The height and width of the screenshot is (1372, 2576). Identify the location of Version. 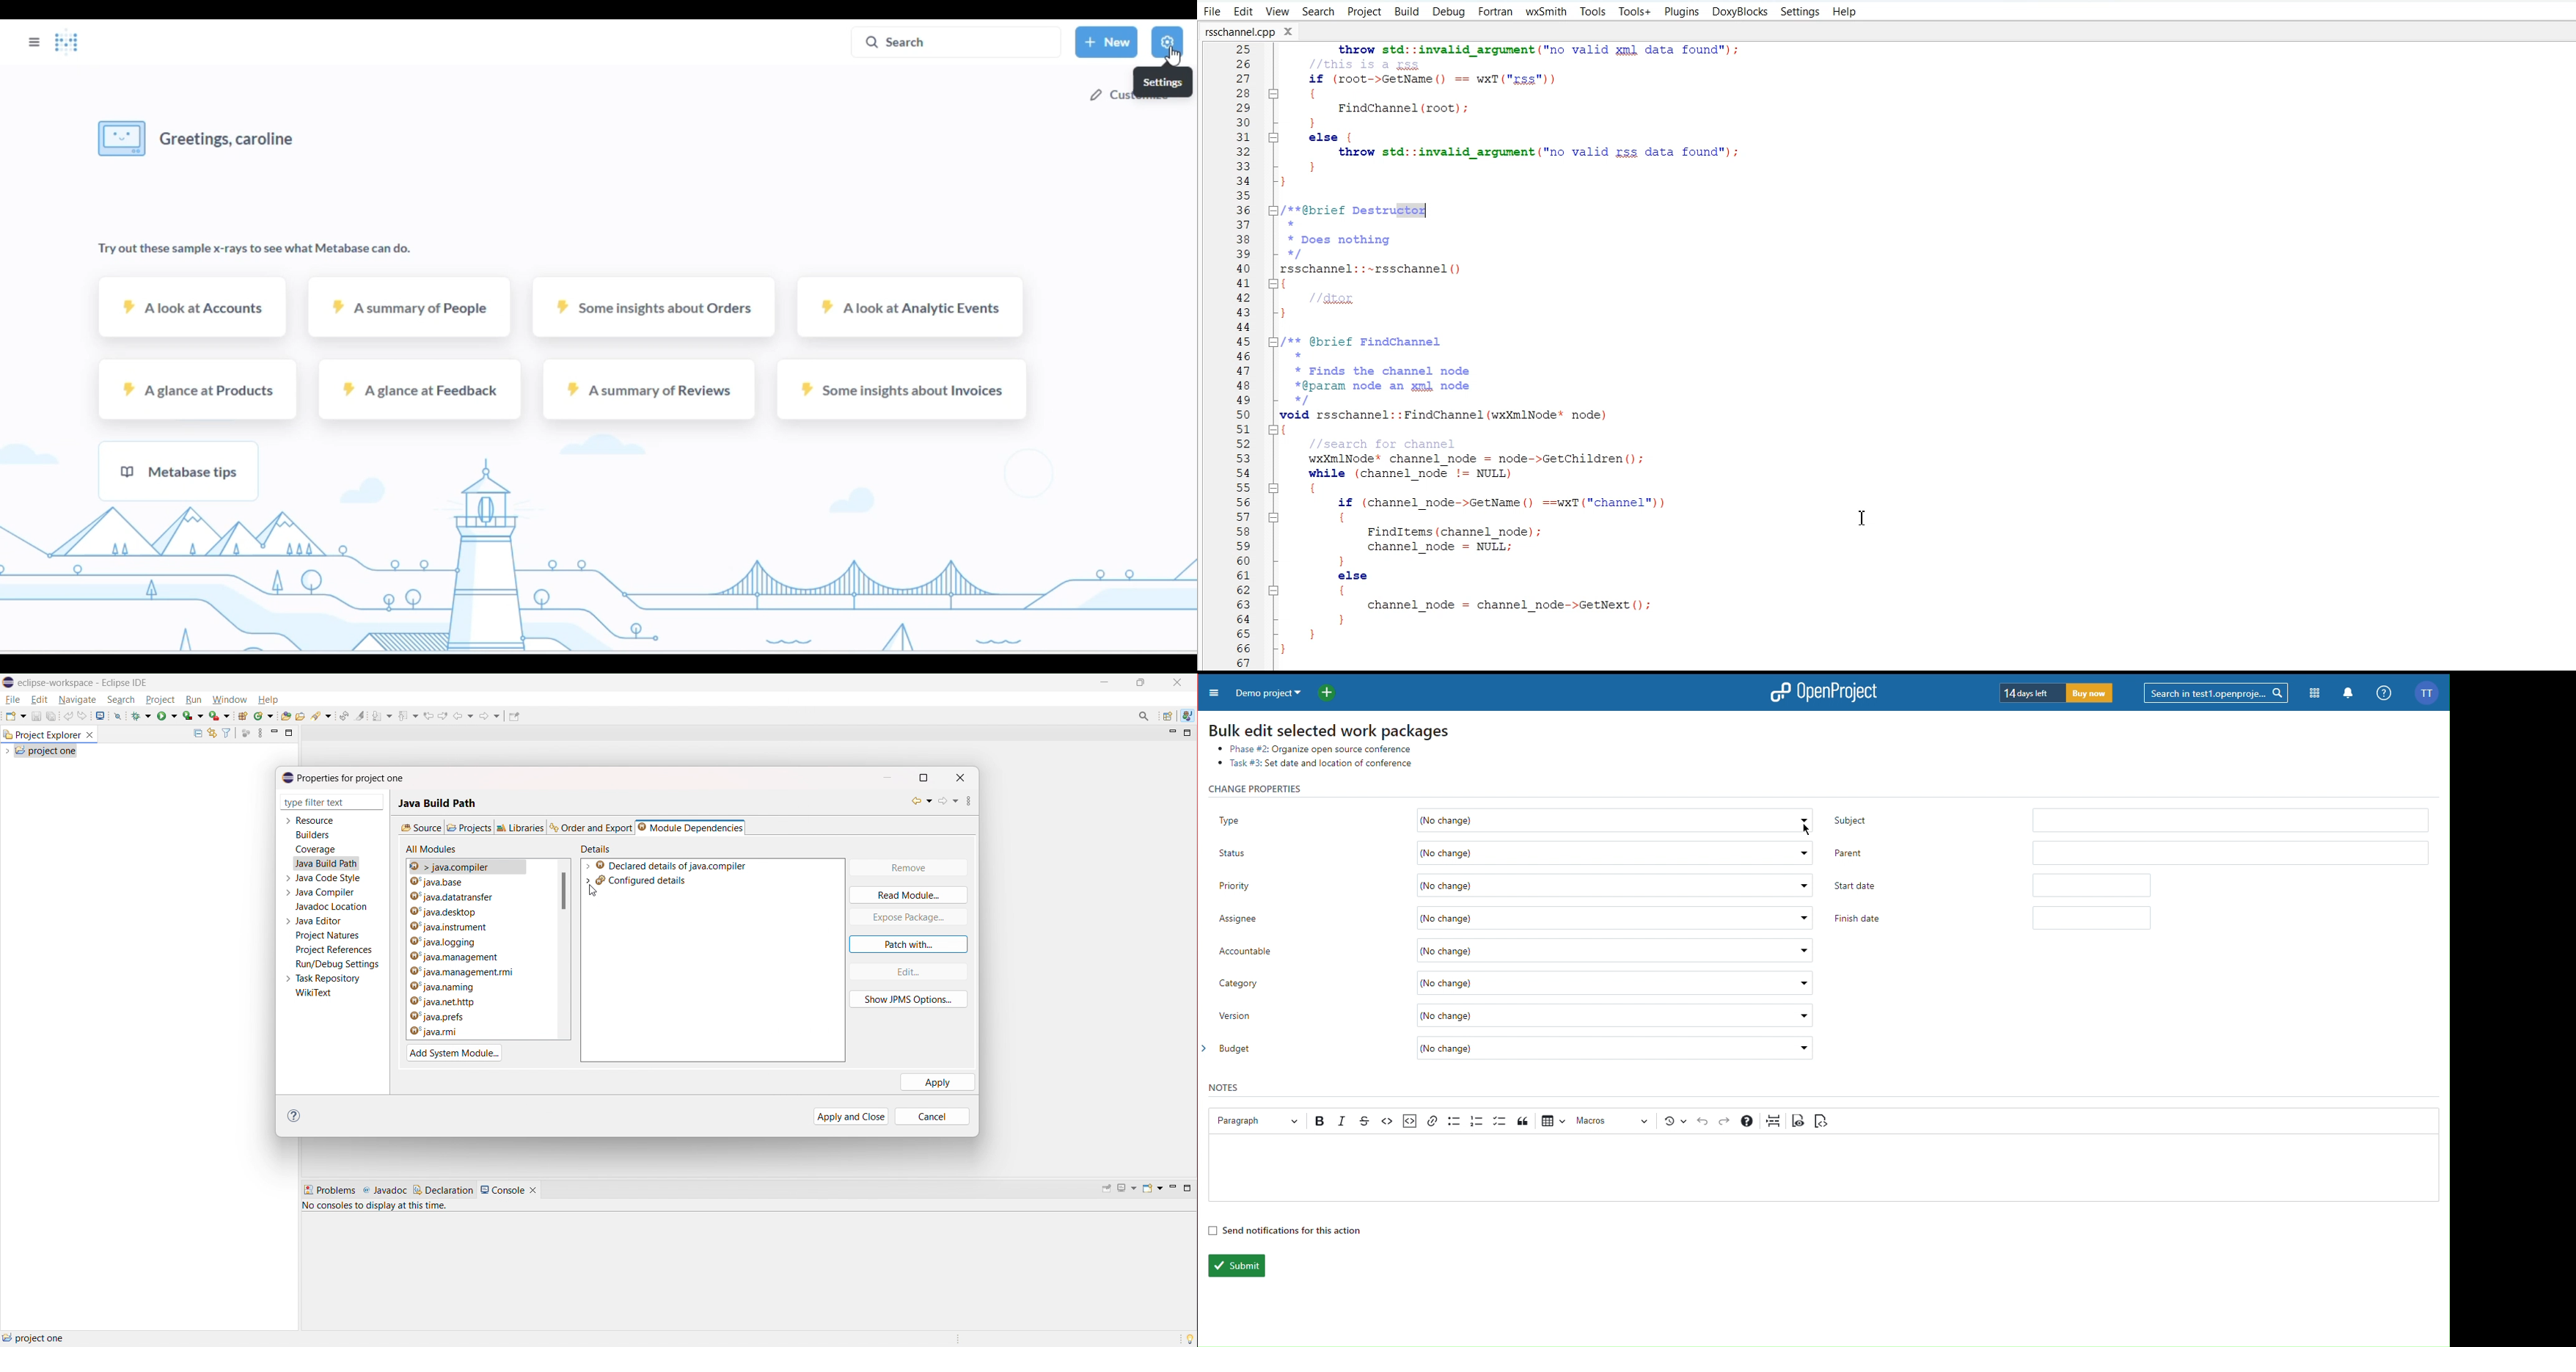
(1517, 1020).